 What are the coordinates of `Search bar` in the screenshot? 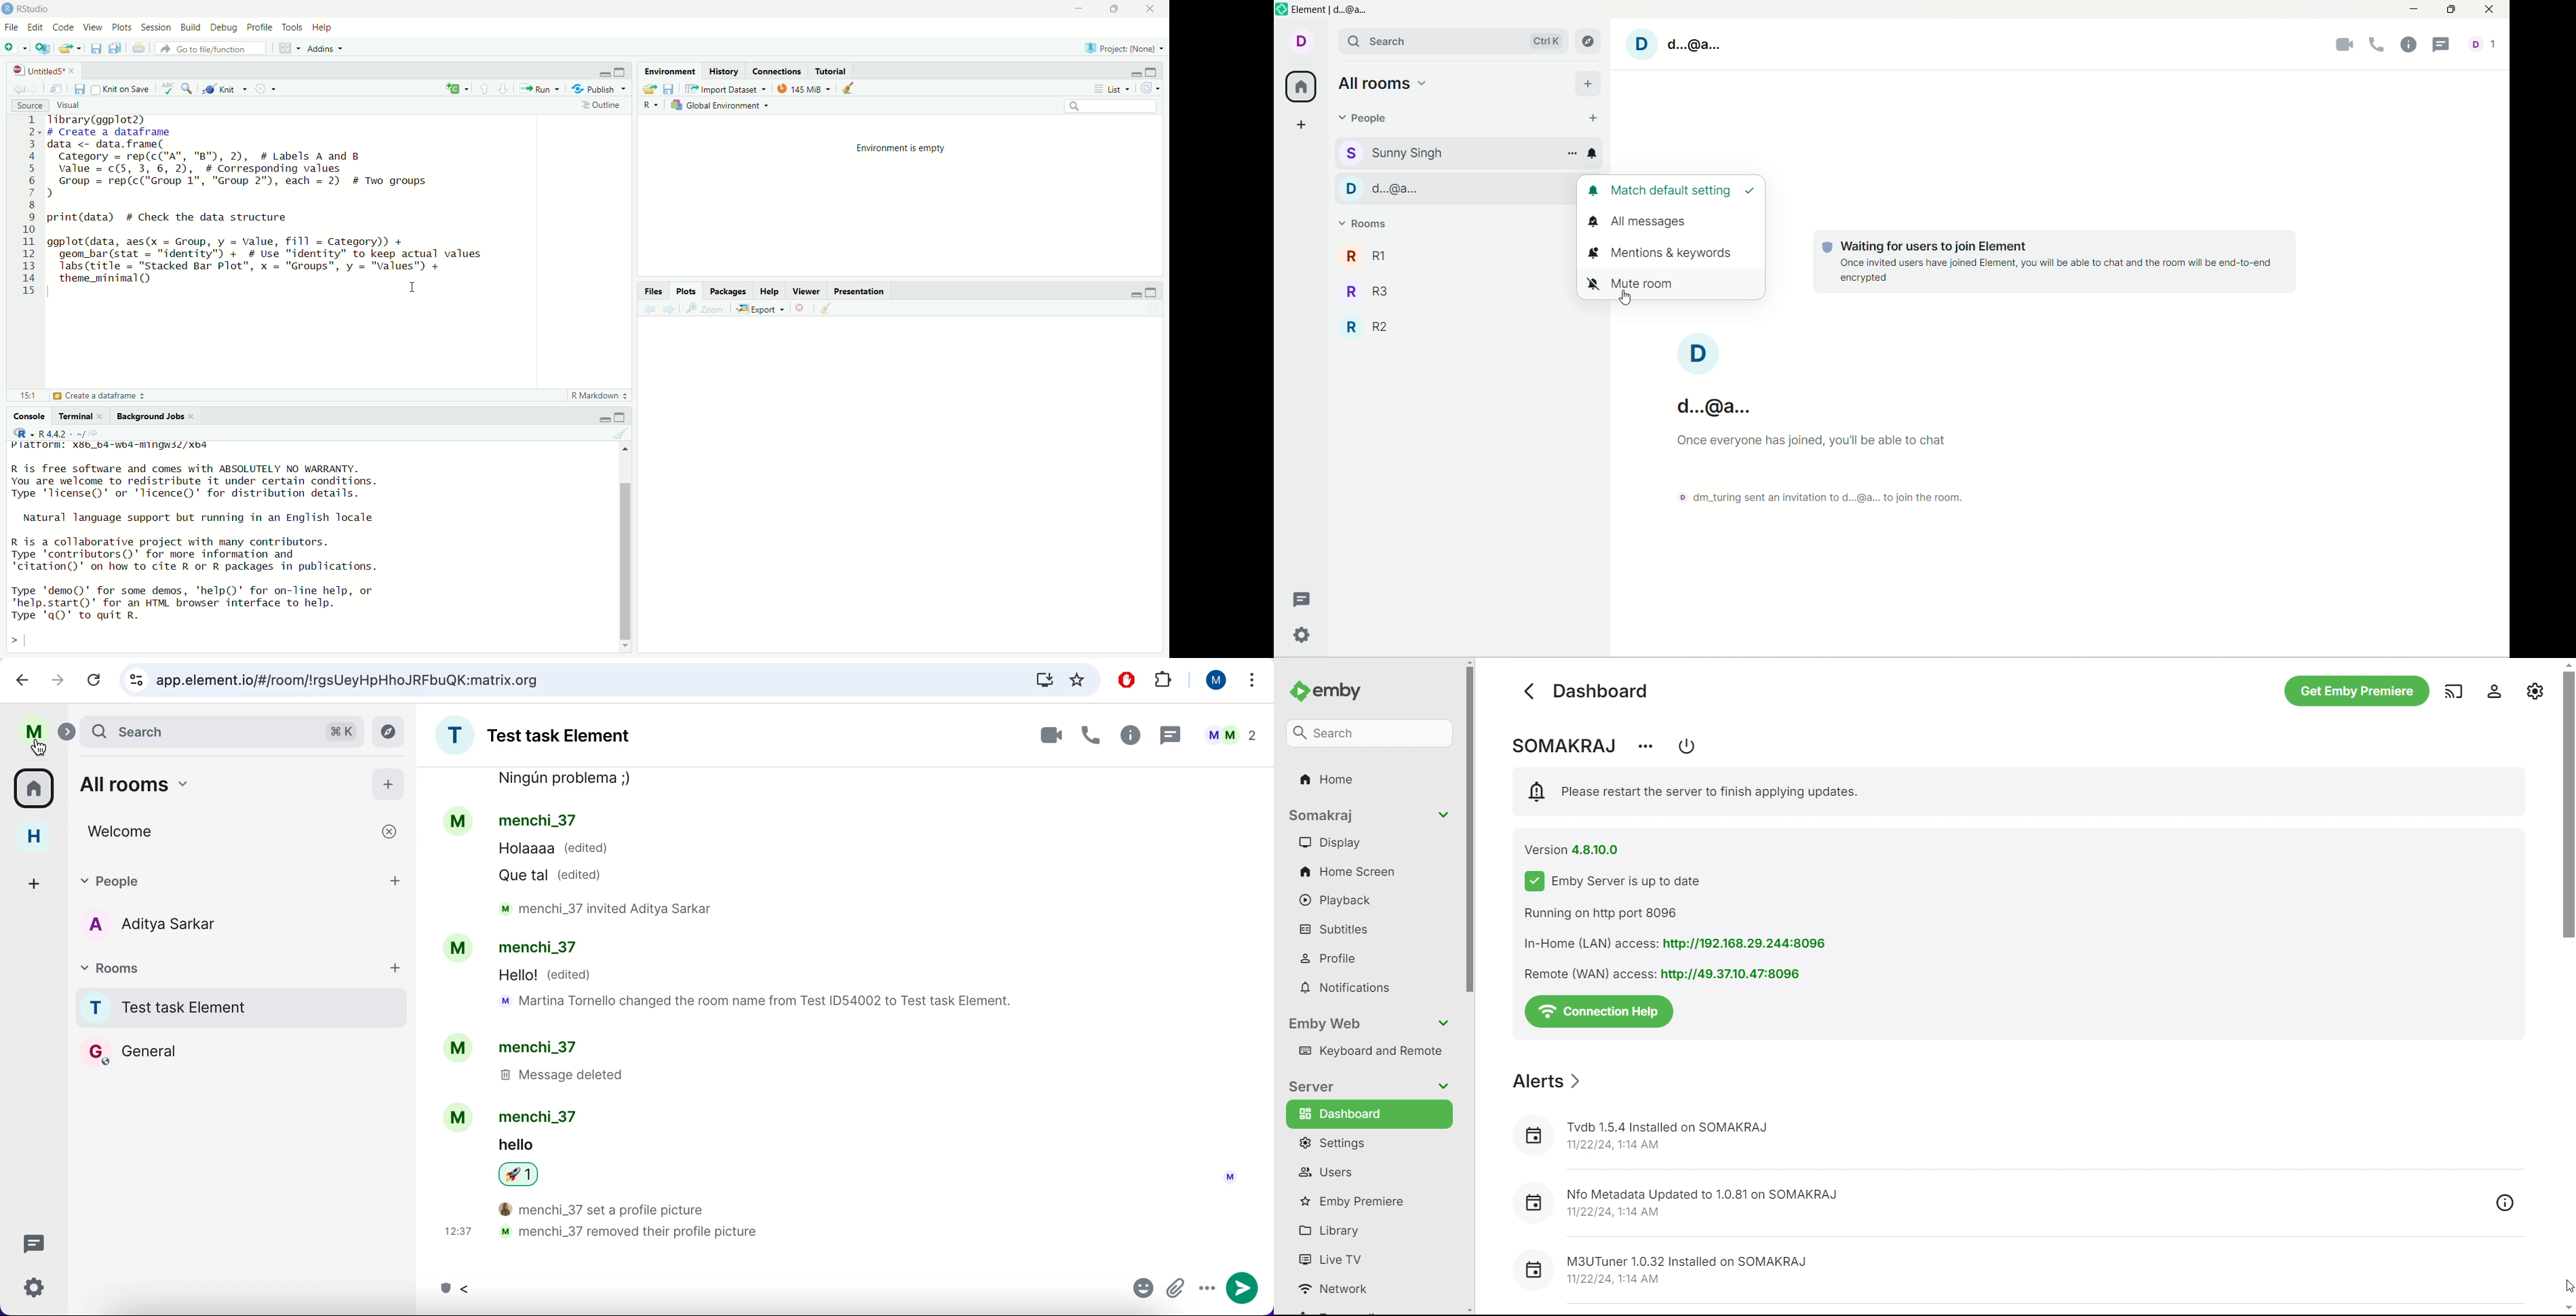 It's located at (1102, 106).